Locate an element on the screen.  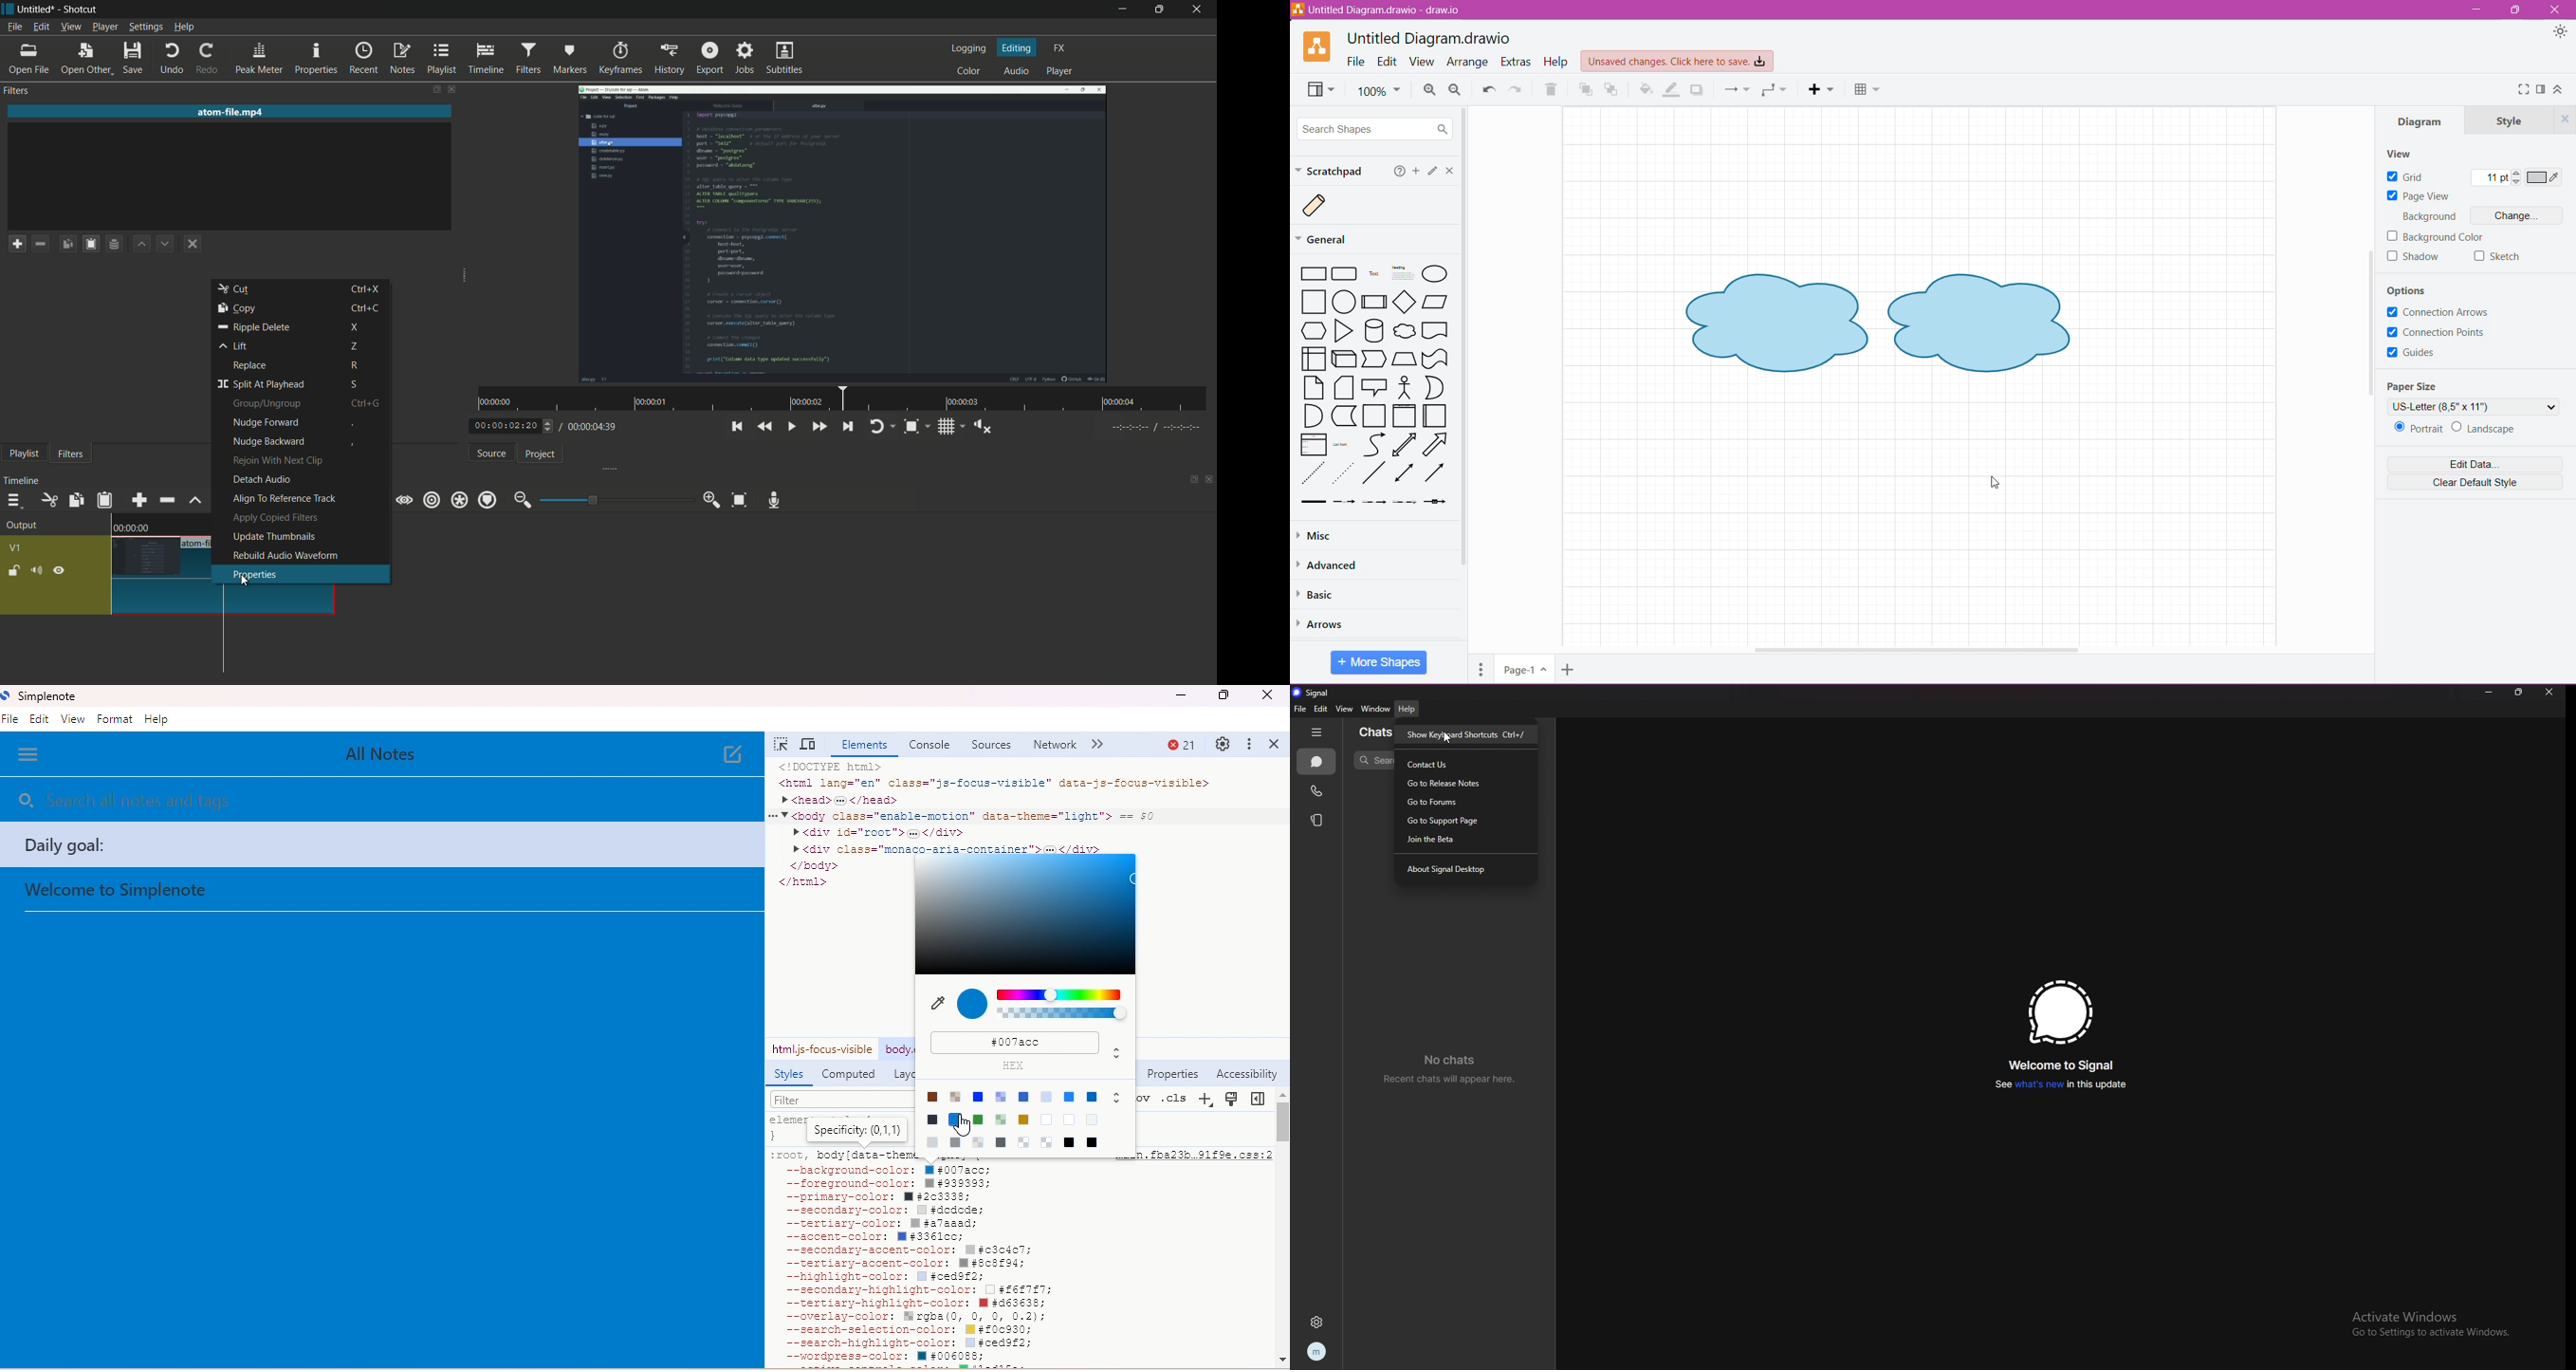
Potrait is located at coordinates (2418, 428).